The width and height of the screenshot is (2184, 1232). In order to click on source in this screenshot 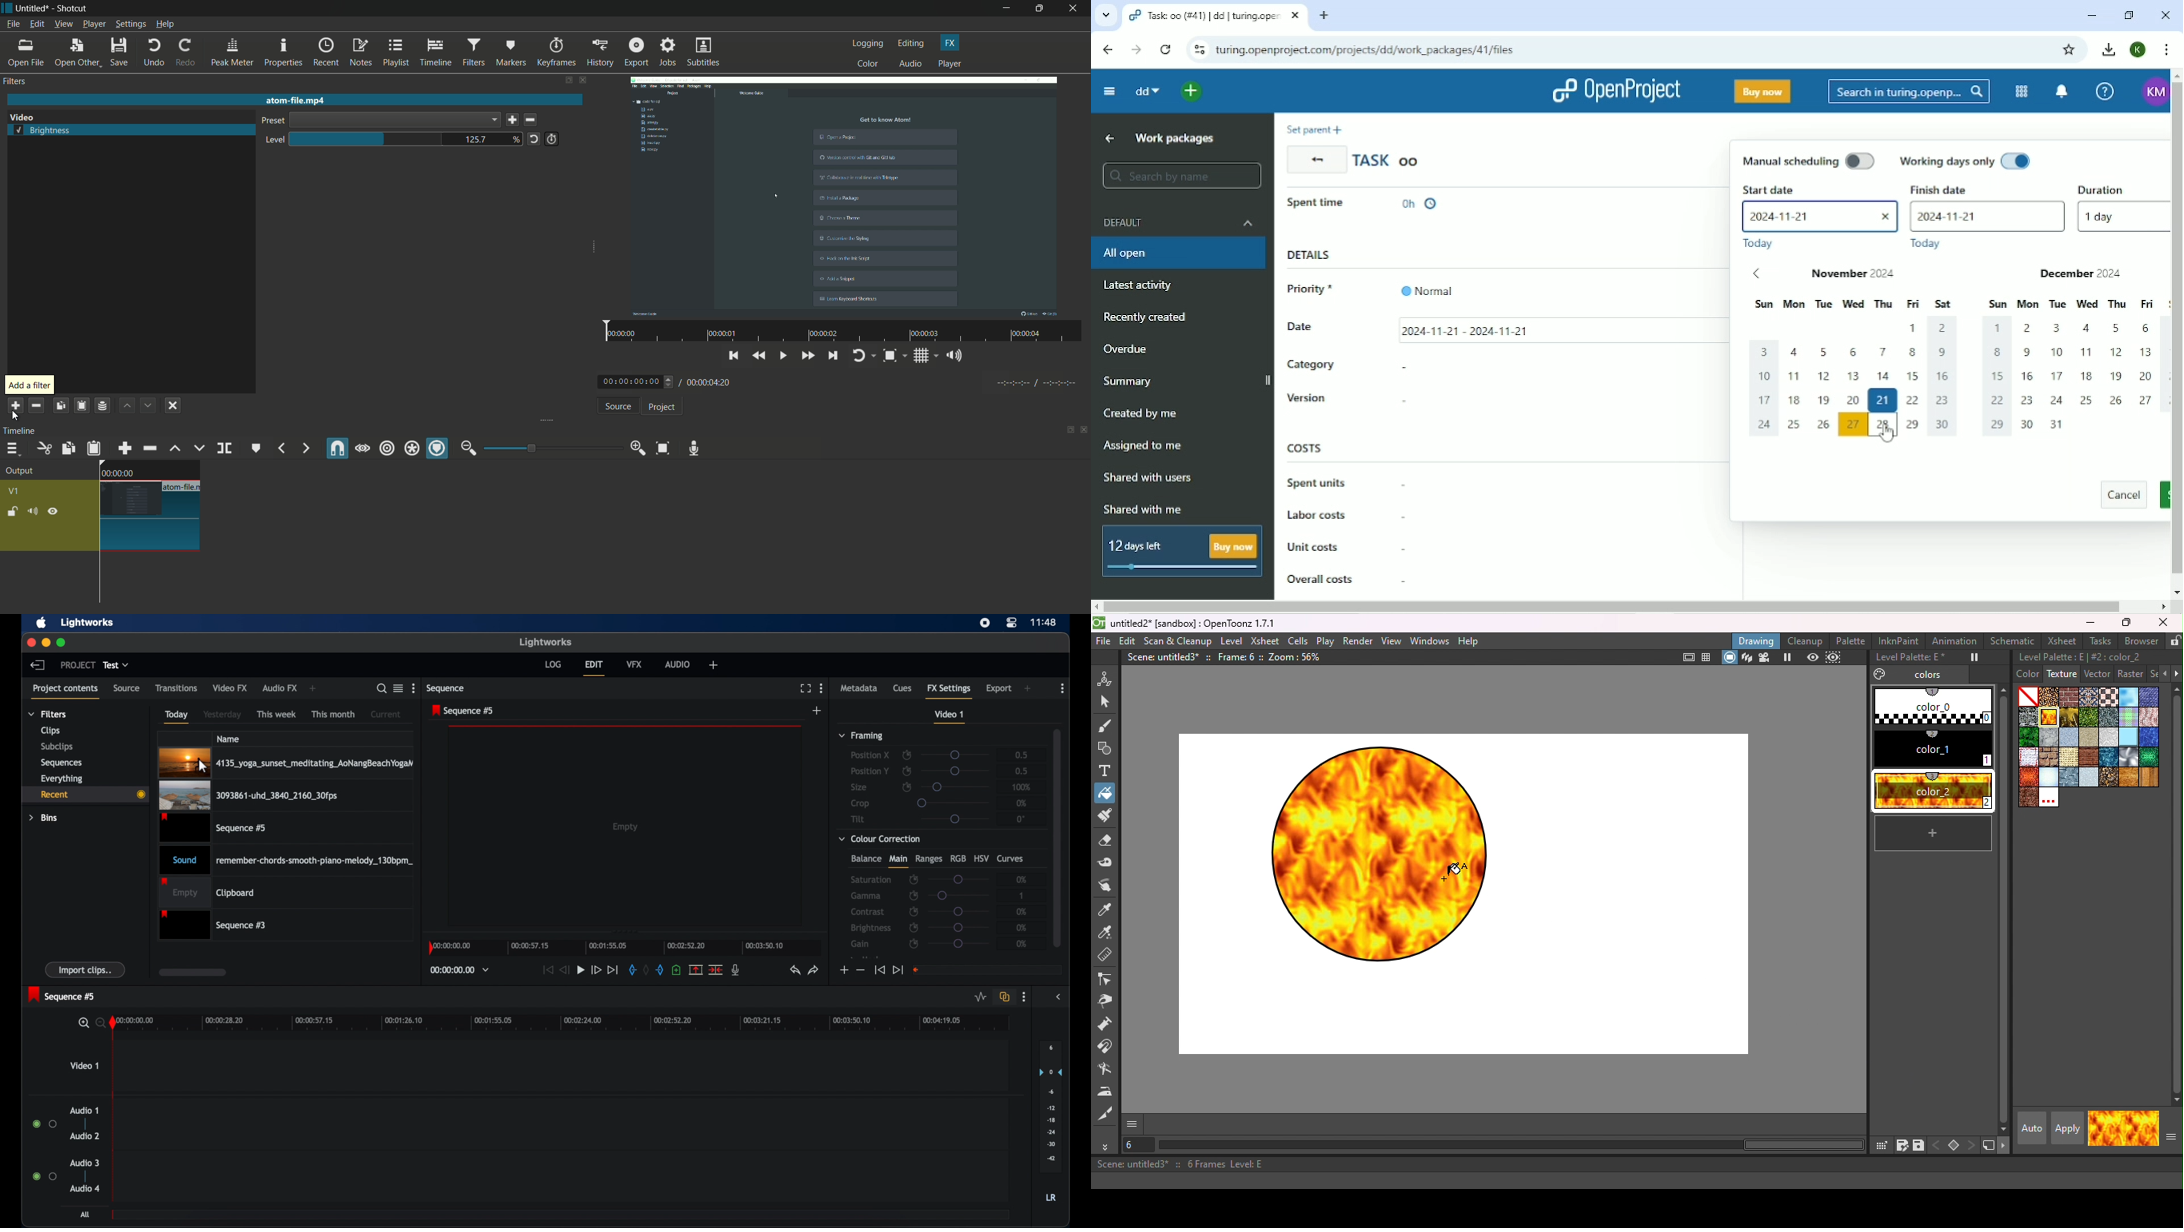, I will do `click(618, 408)`.